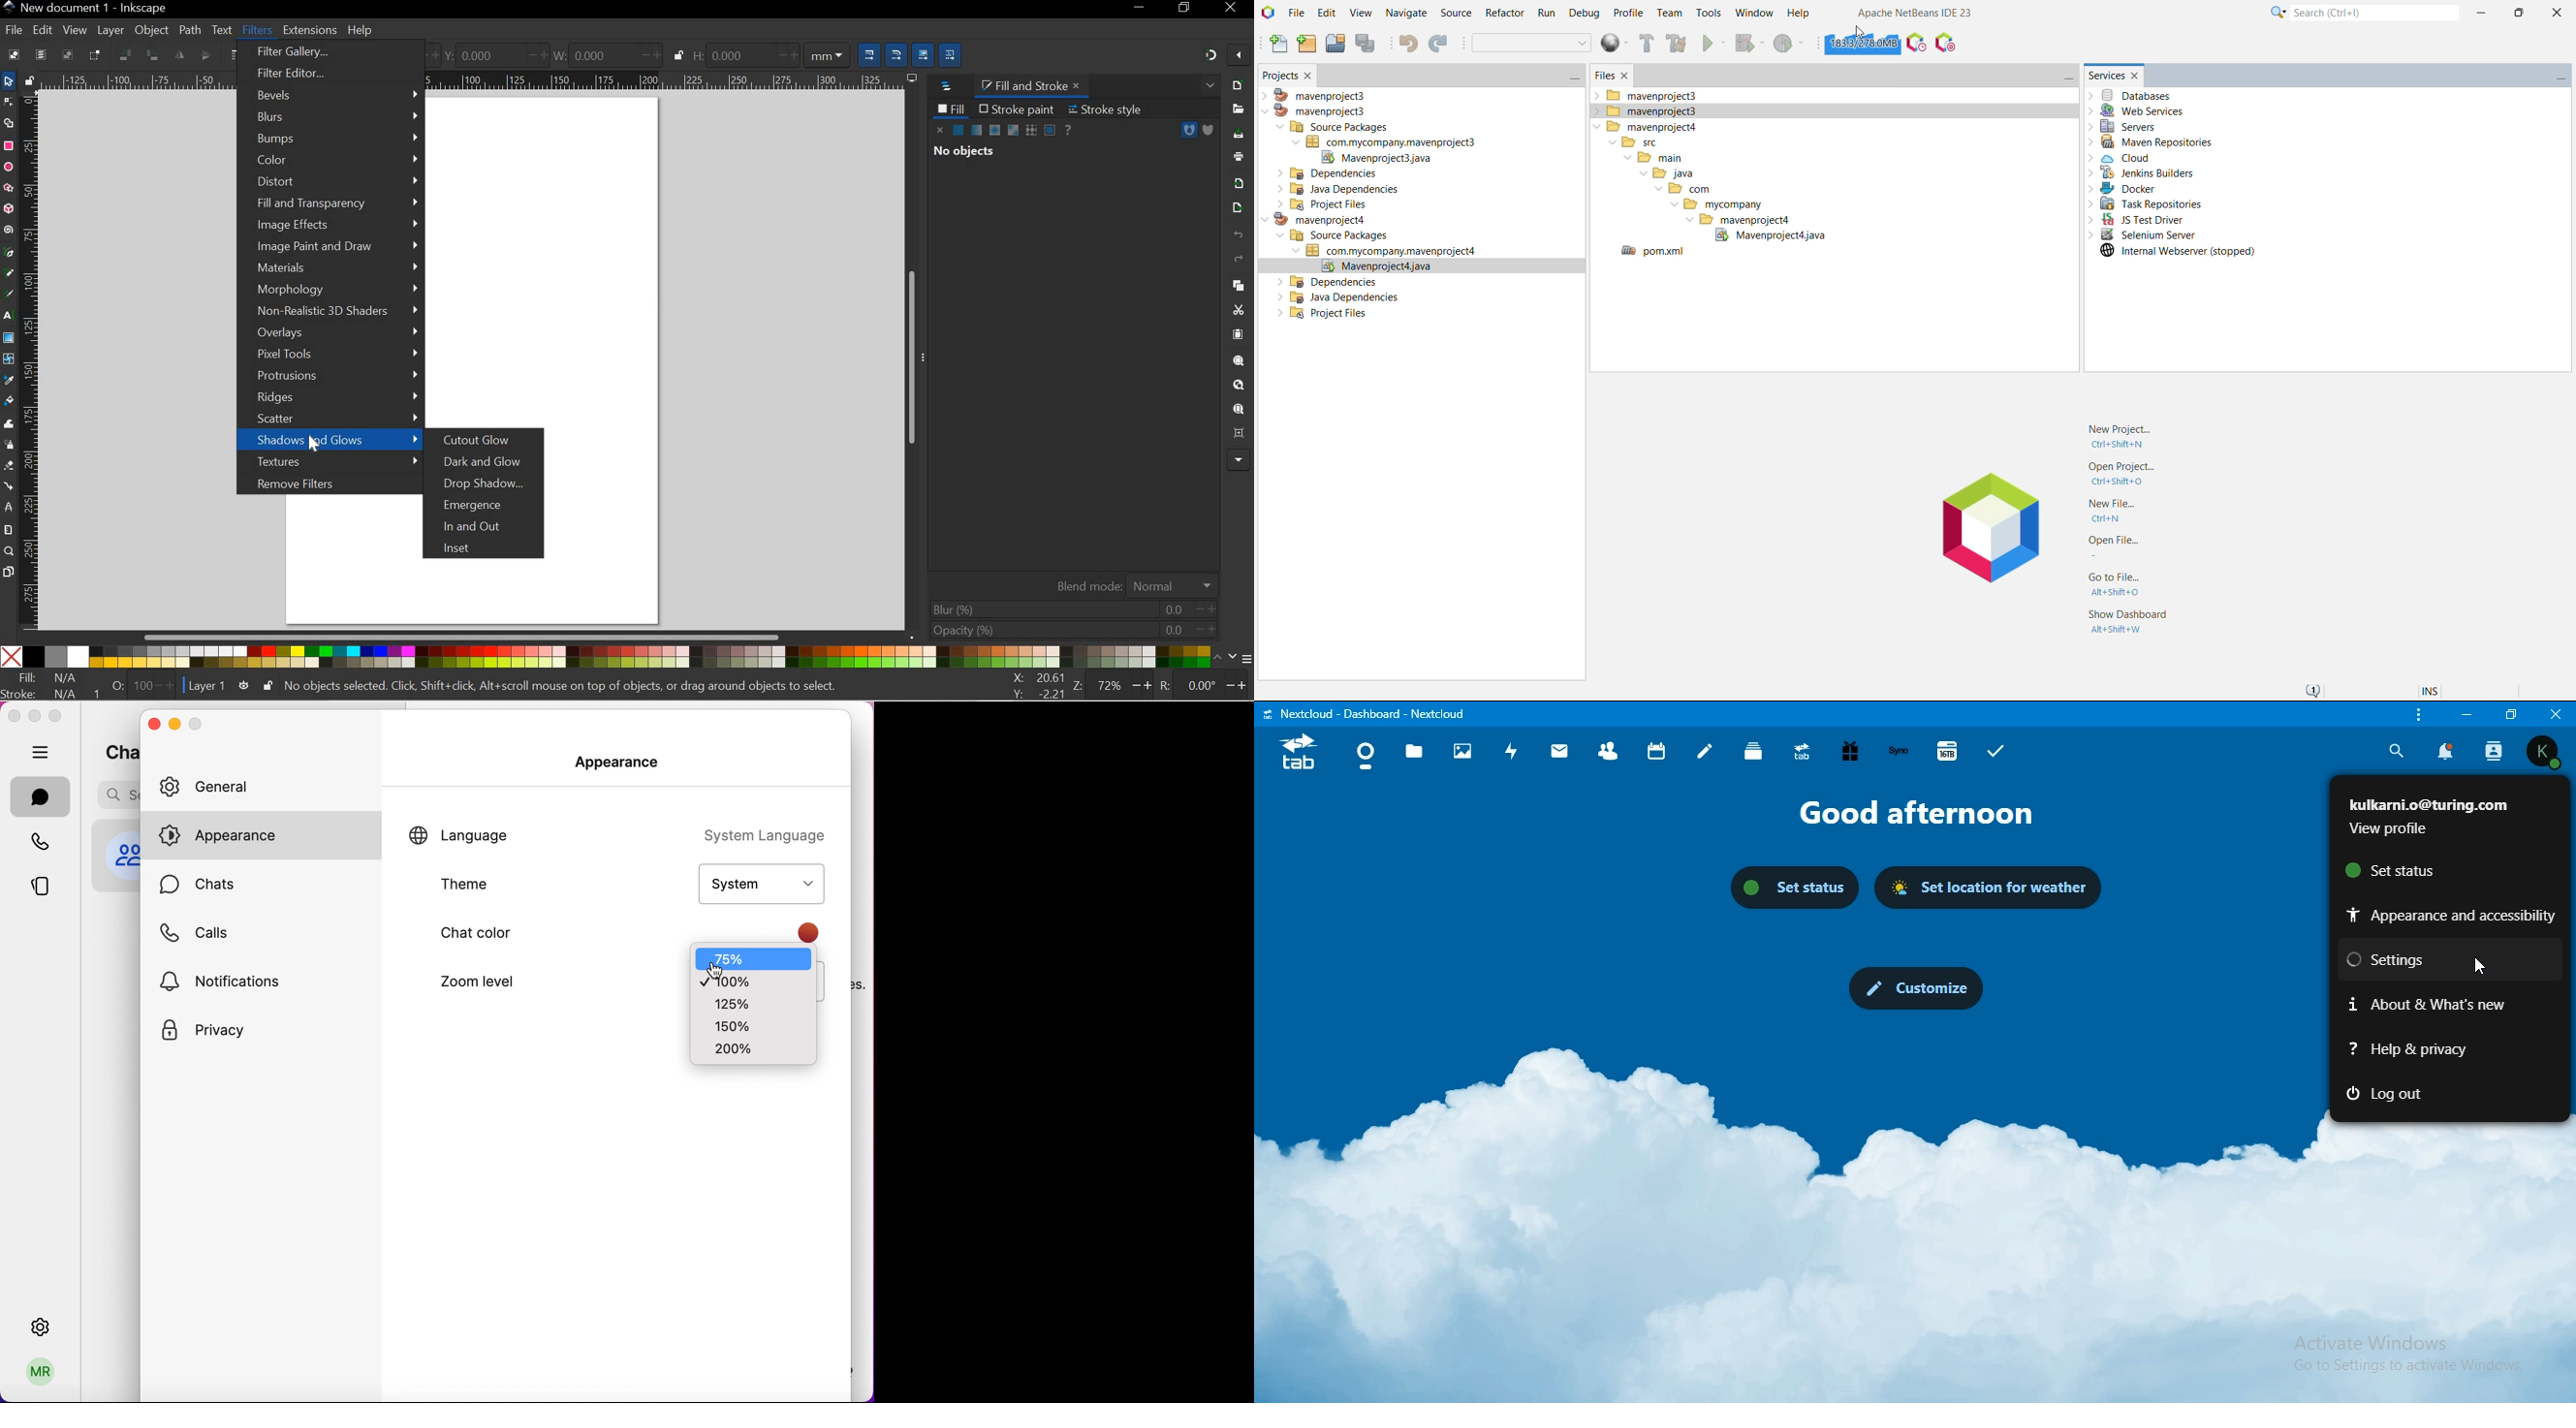 This screenshot has width=2576, height=1428. Describe the element at coordinates (1239, 660) in the screenshot. I see `CONFIGURE` at that location.